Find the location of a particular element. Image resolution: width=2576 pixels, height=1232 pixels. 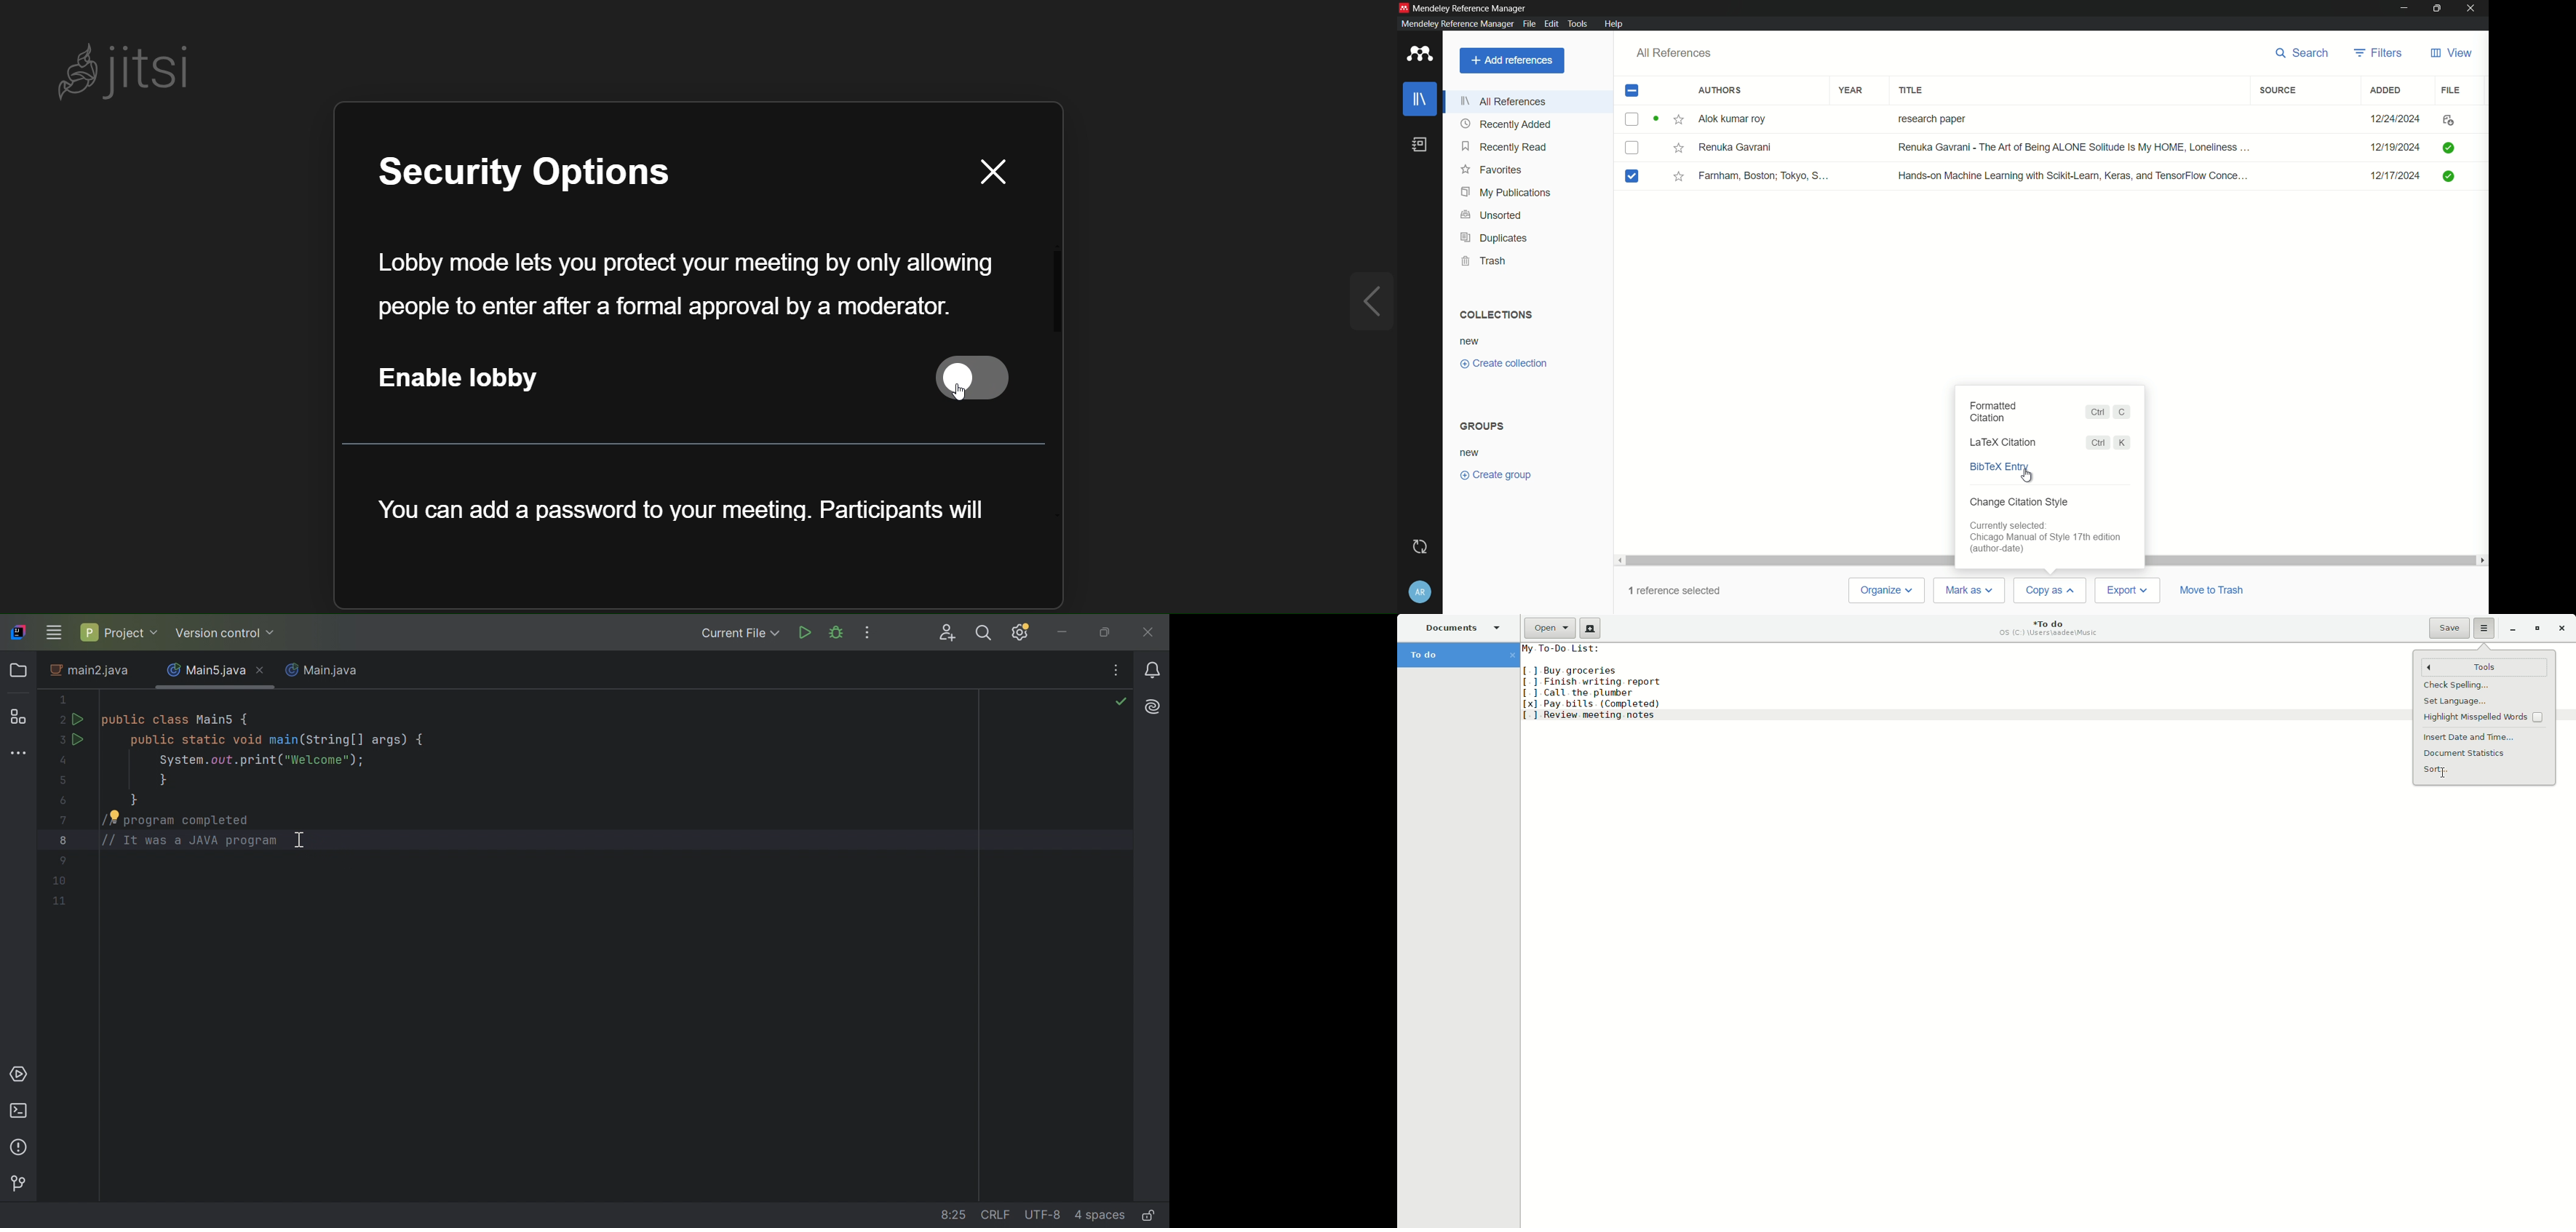

year is located at coordinates (1852, 90).